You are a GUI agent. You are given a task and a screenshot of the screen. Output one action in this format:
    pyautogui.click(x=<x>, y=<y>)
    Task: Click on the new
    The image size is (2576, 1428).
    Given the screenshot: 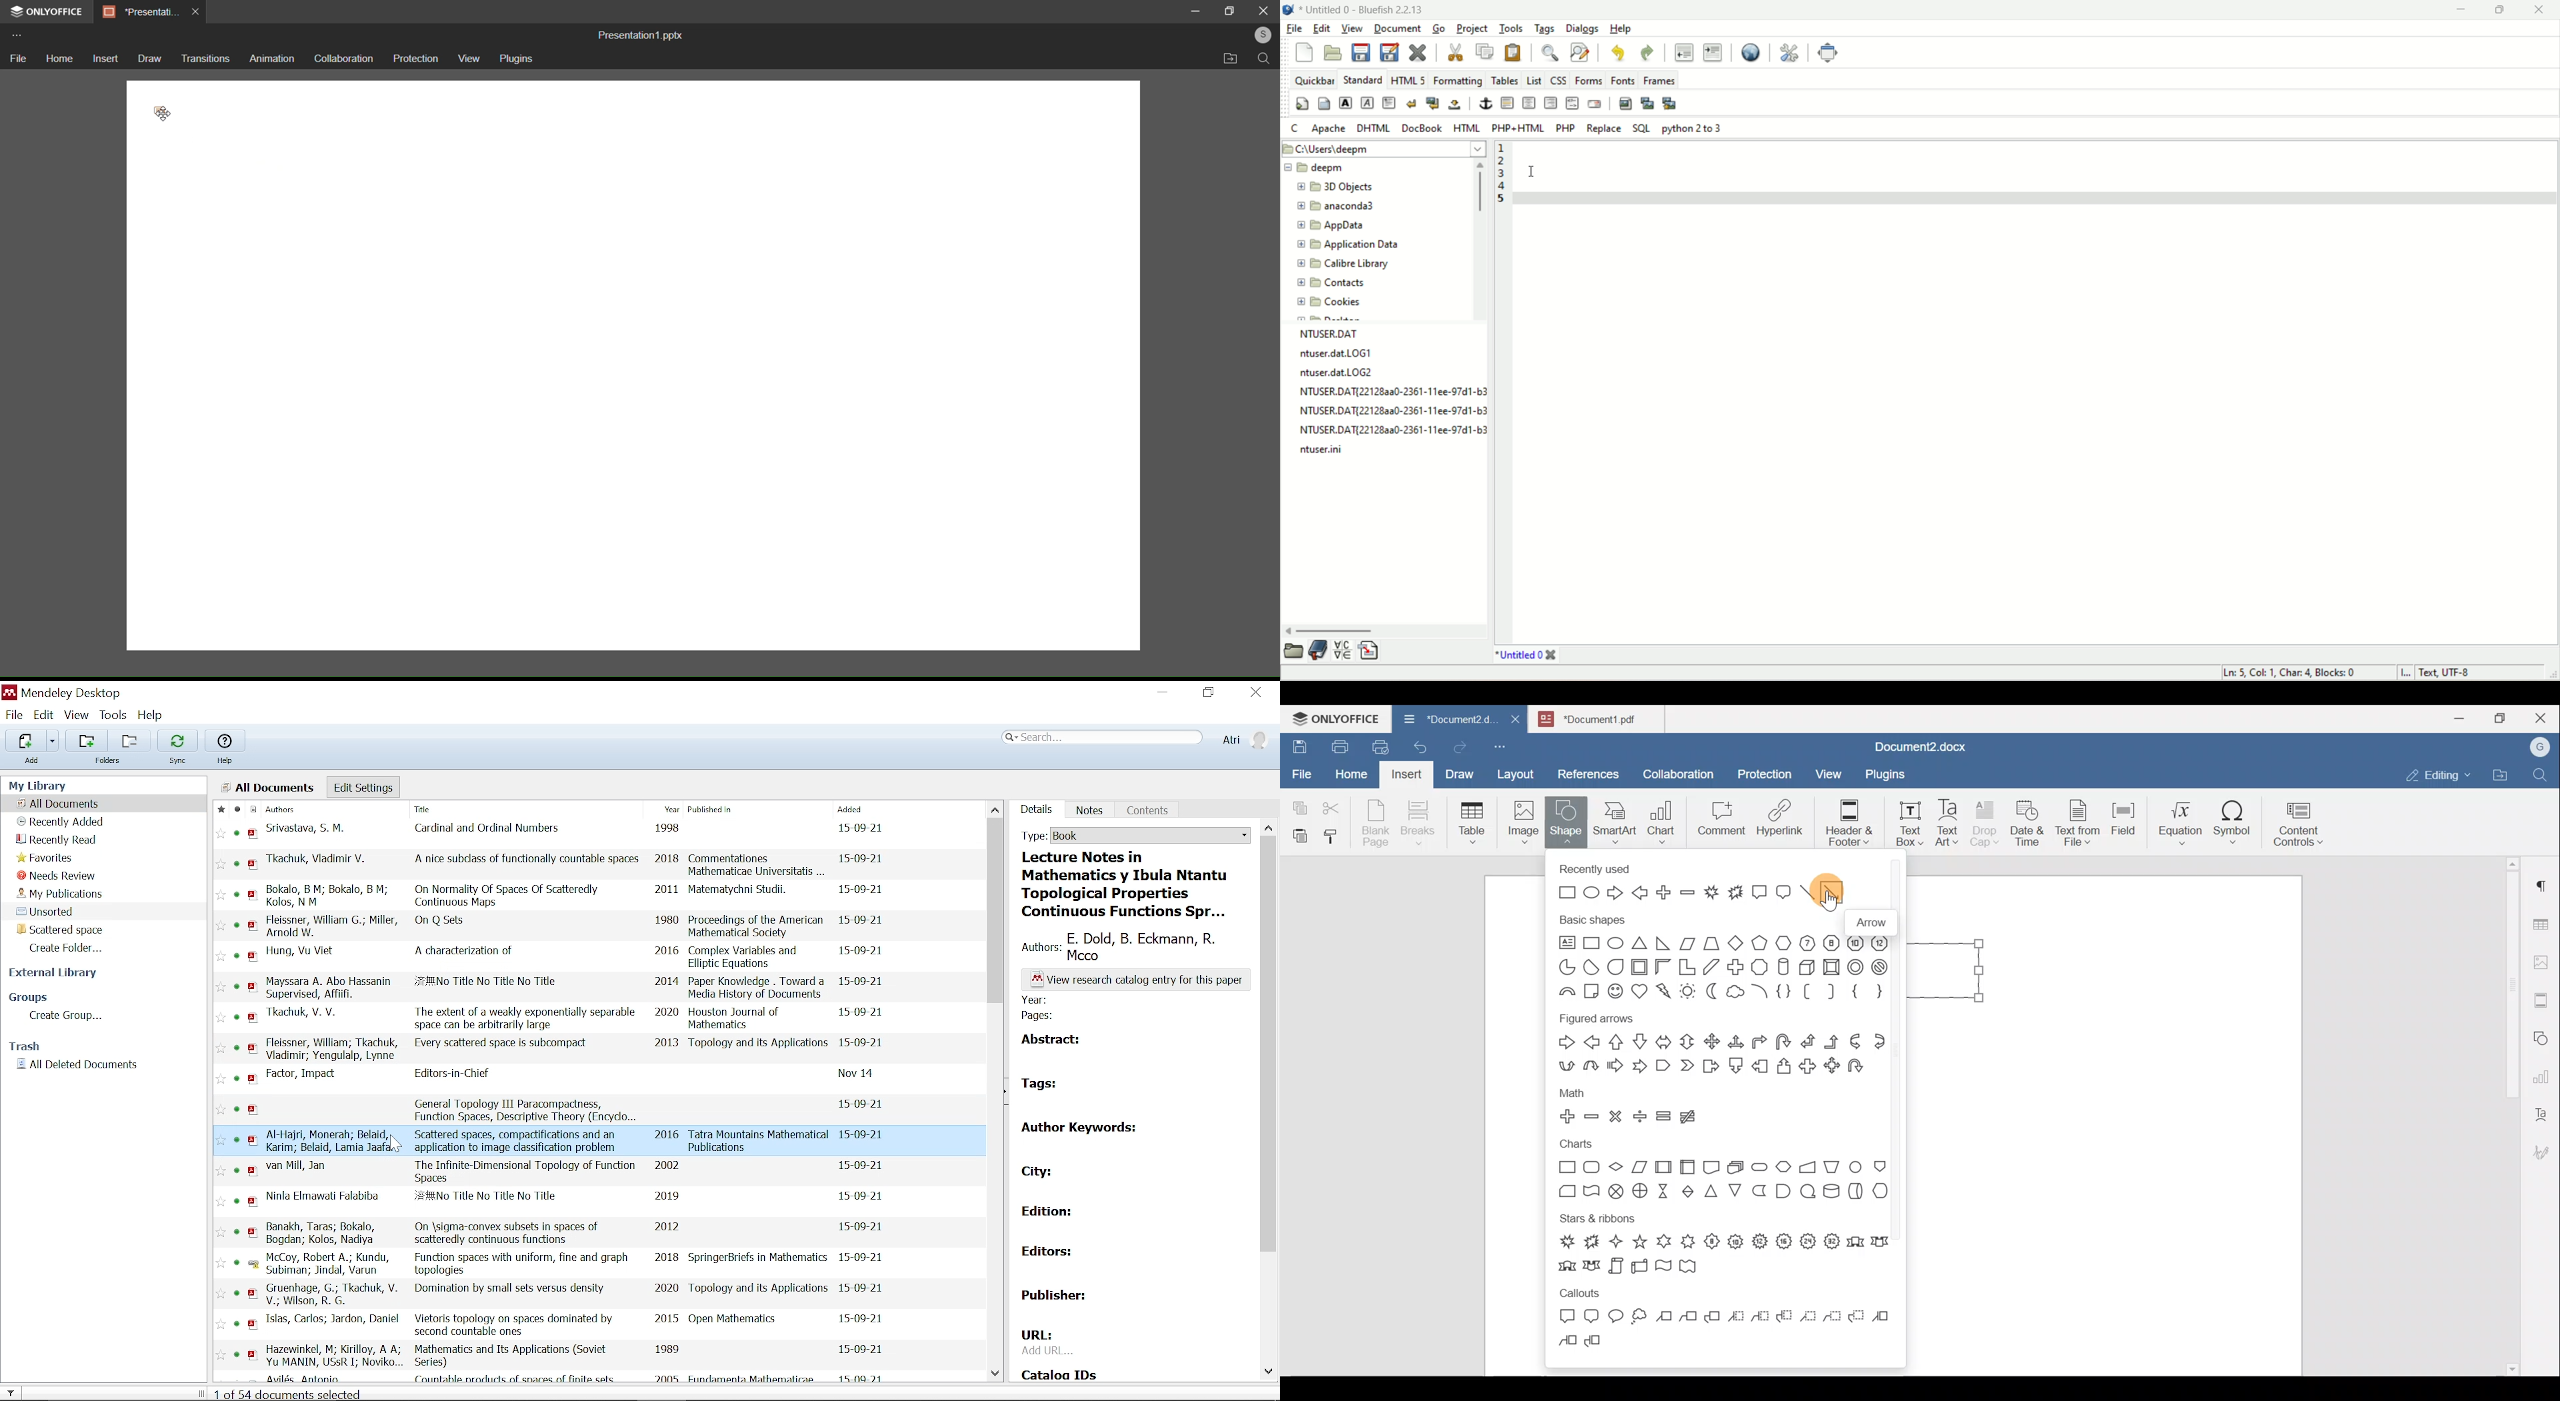 What is the action you would take?
    pyautogui.click(x=1305, y=51)
    